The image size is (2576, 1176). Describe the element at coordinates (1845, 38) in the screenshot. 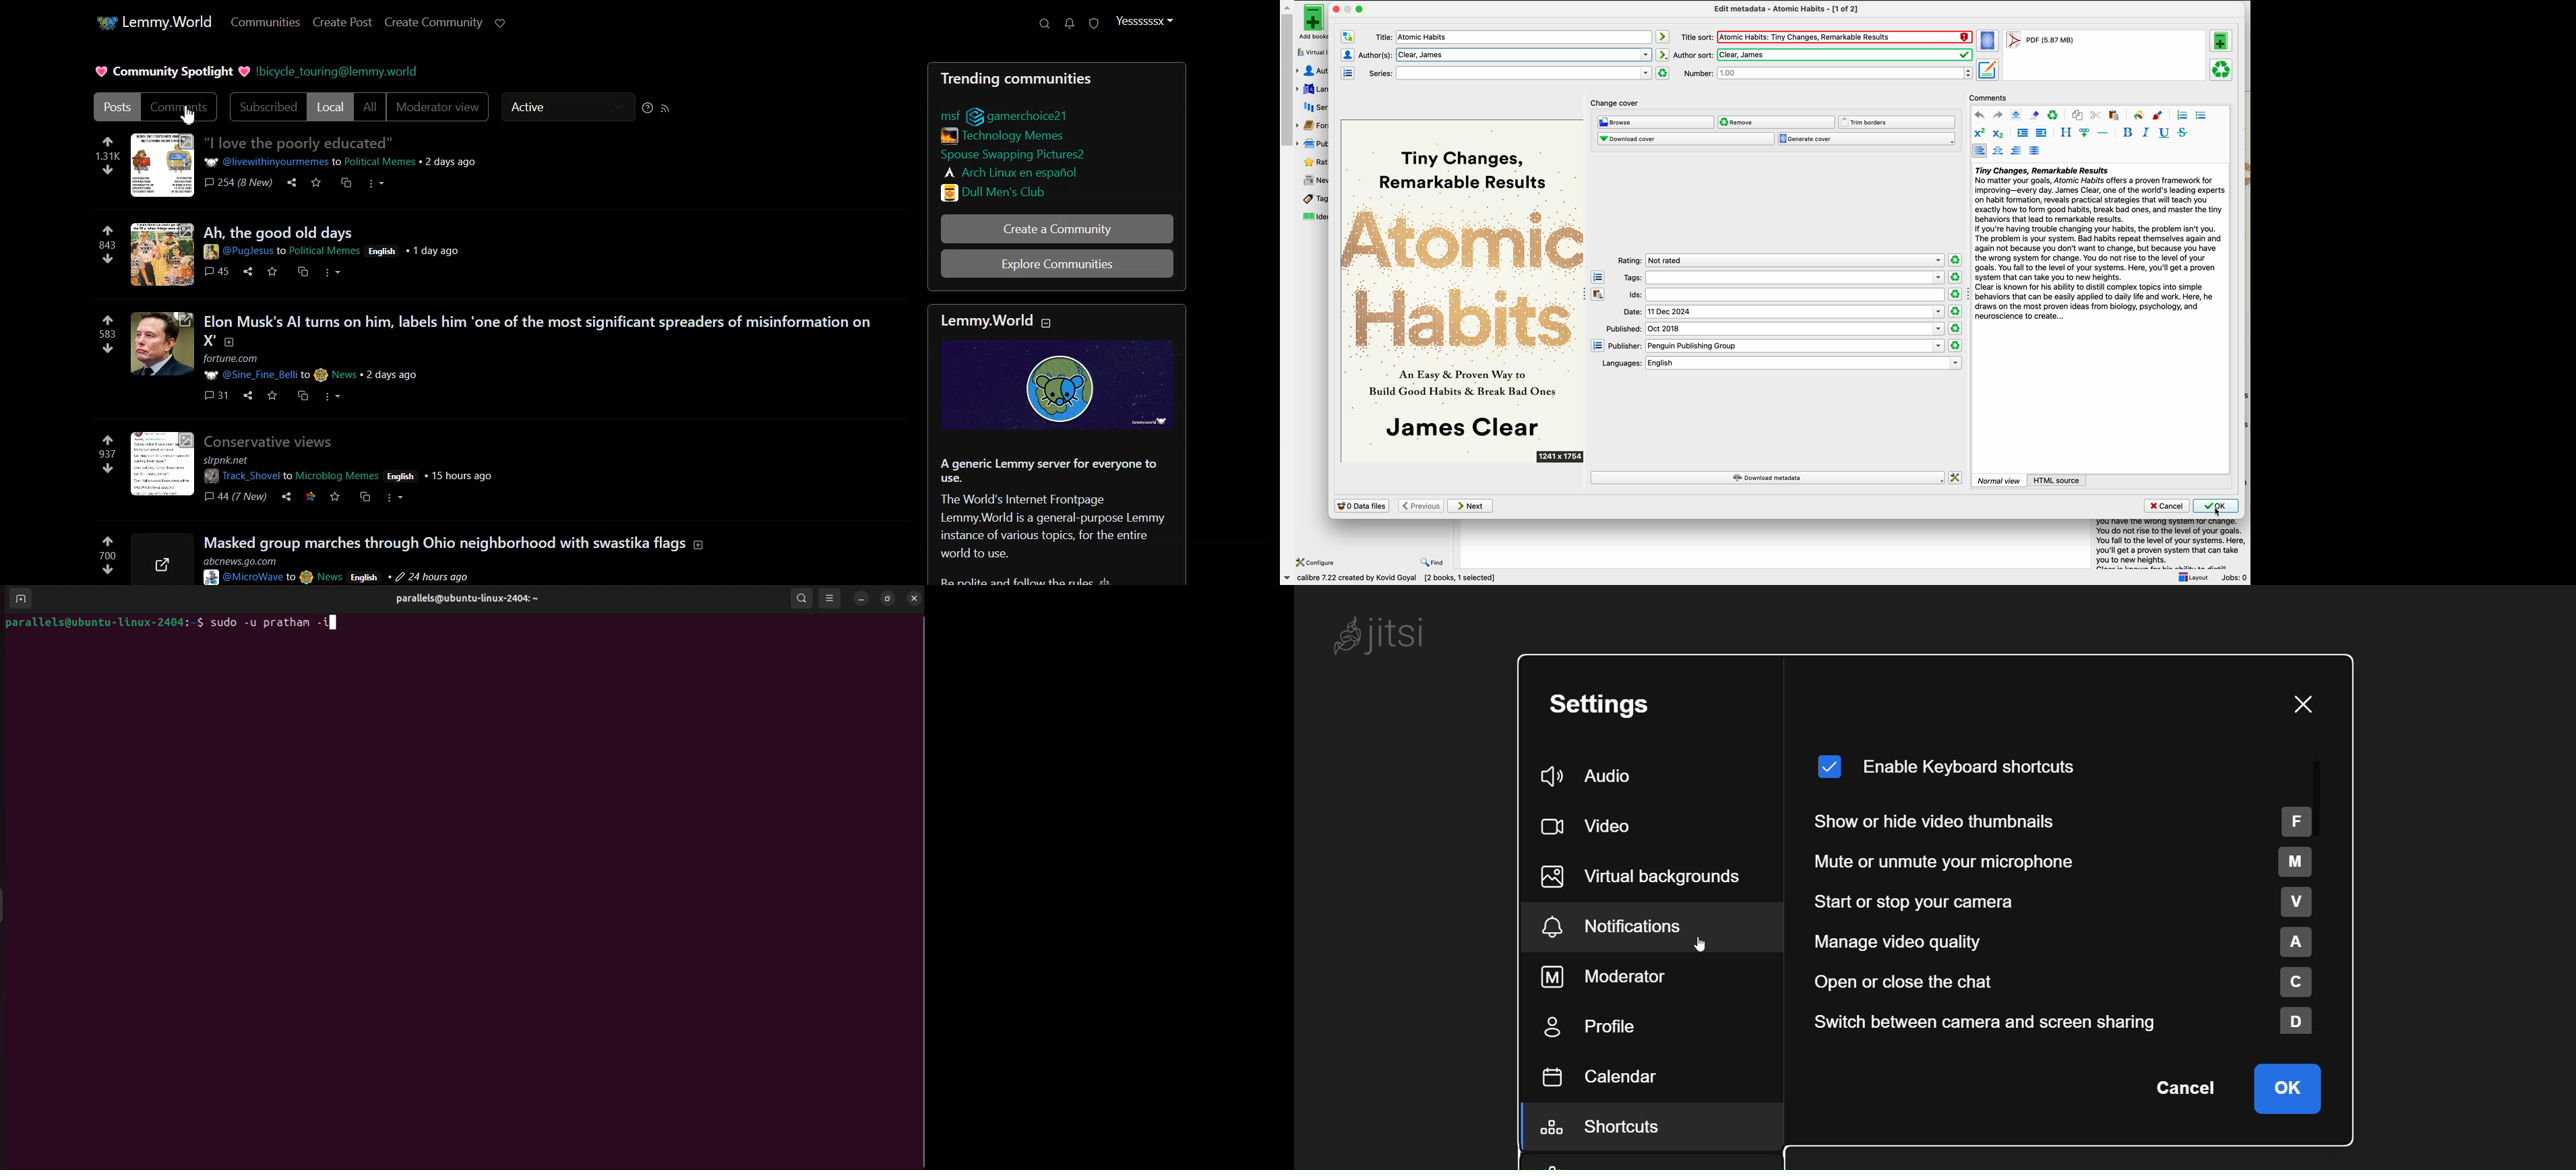

I see `title in red` at that location.